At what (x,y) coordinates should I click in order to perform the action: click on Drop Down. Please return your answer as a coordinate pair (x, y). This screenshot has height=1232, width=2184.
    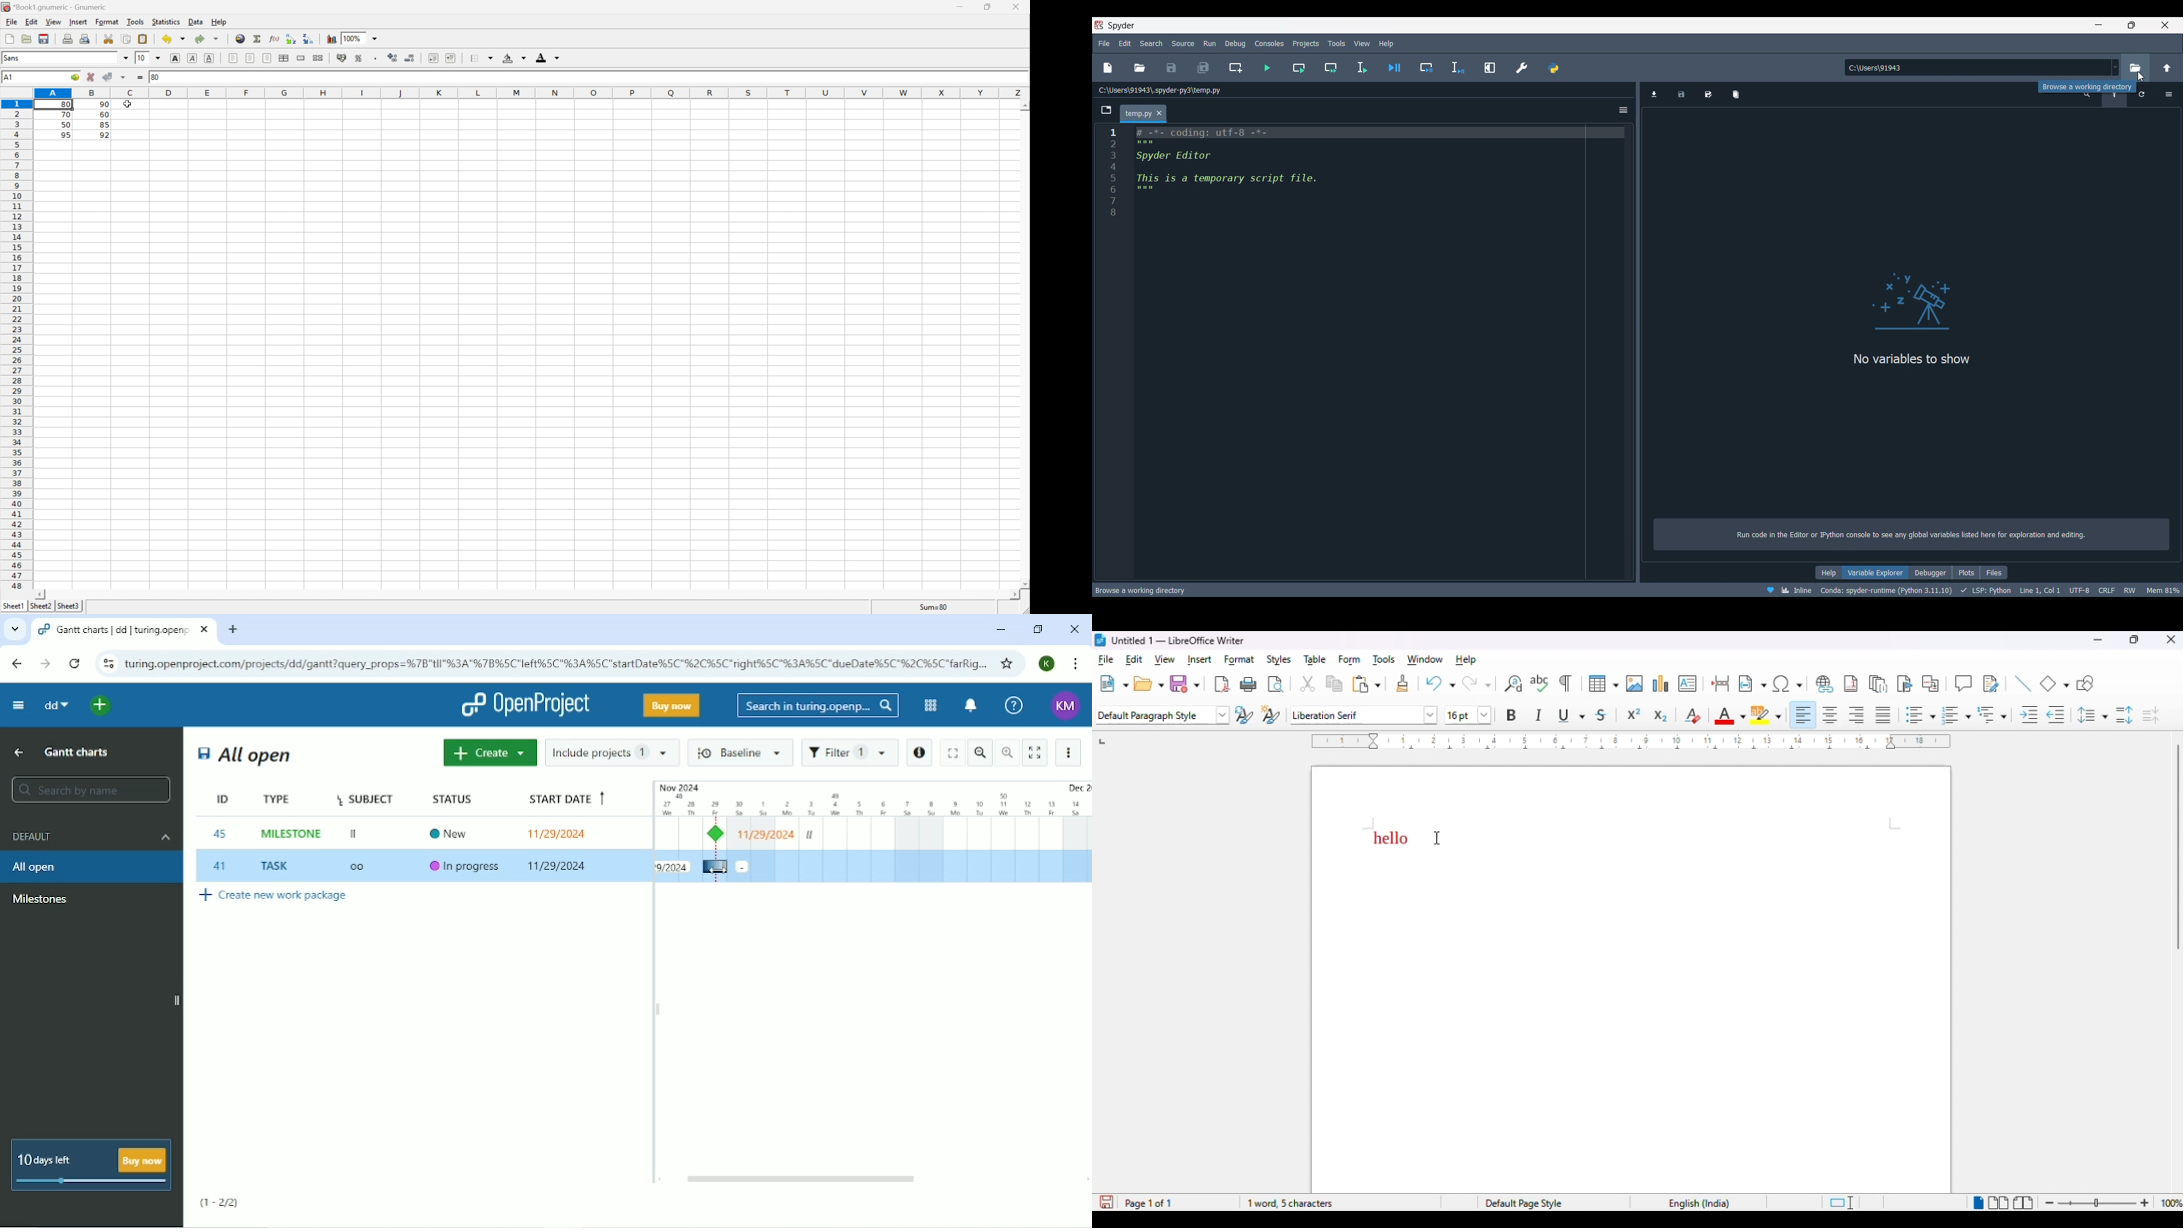
    Looking at the image, I should click on (161, 58).